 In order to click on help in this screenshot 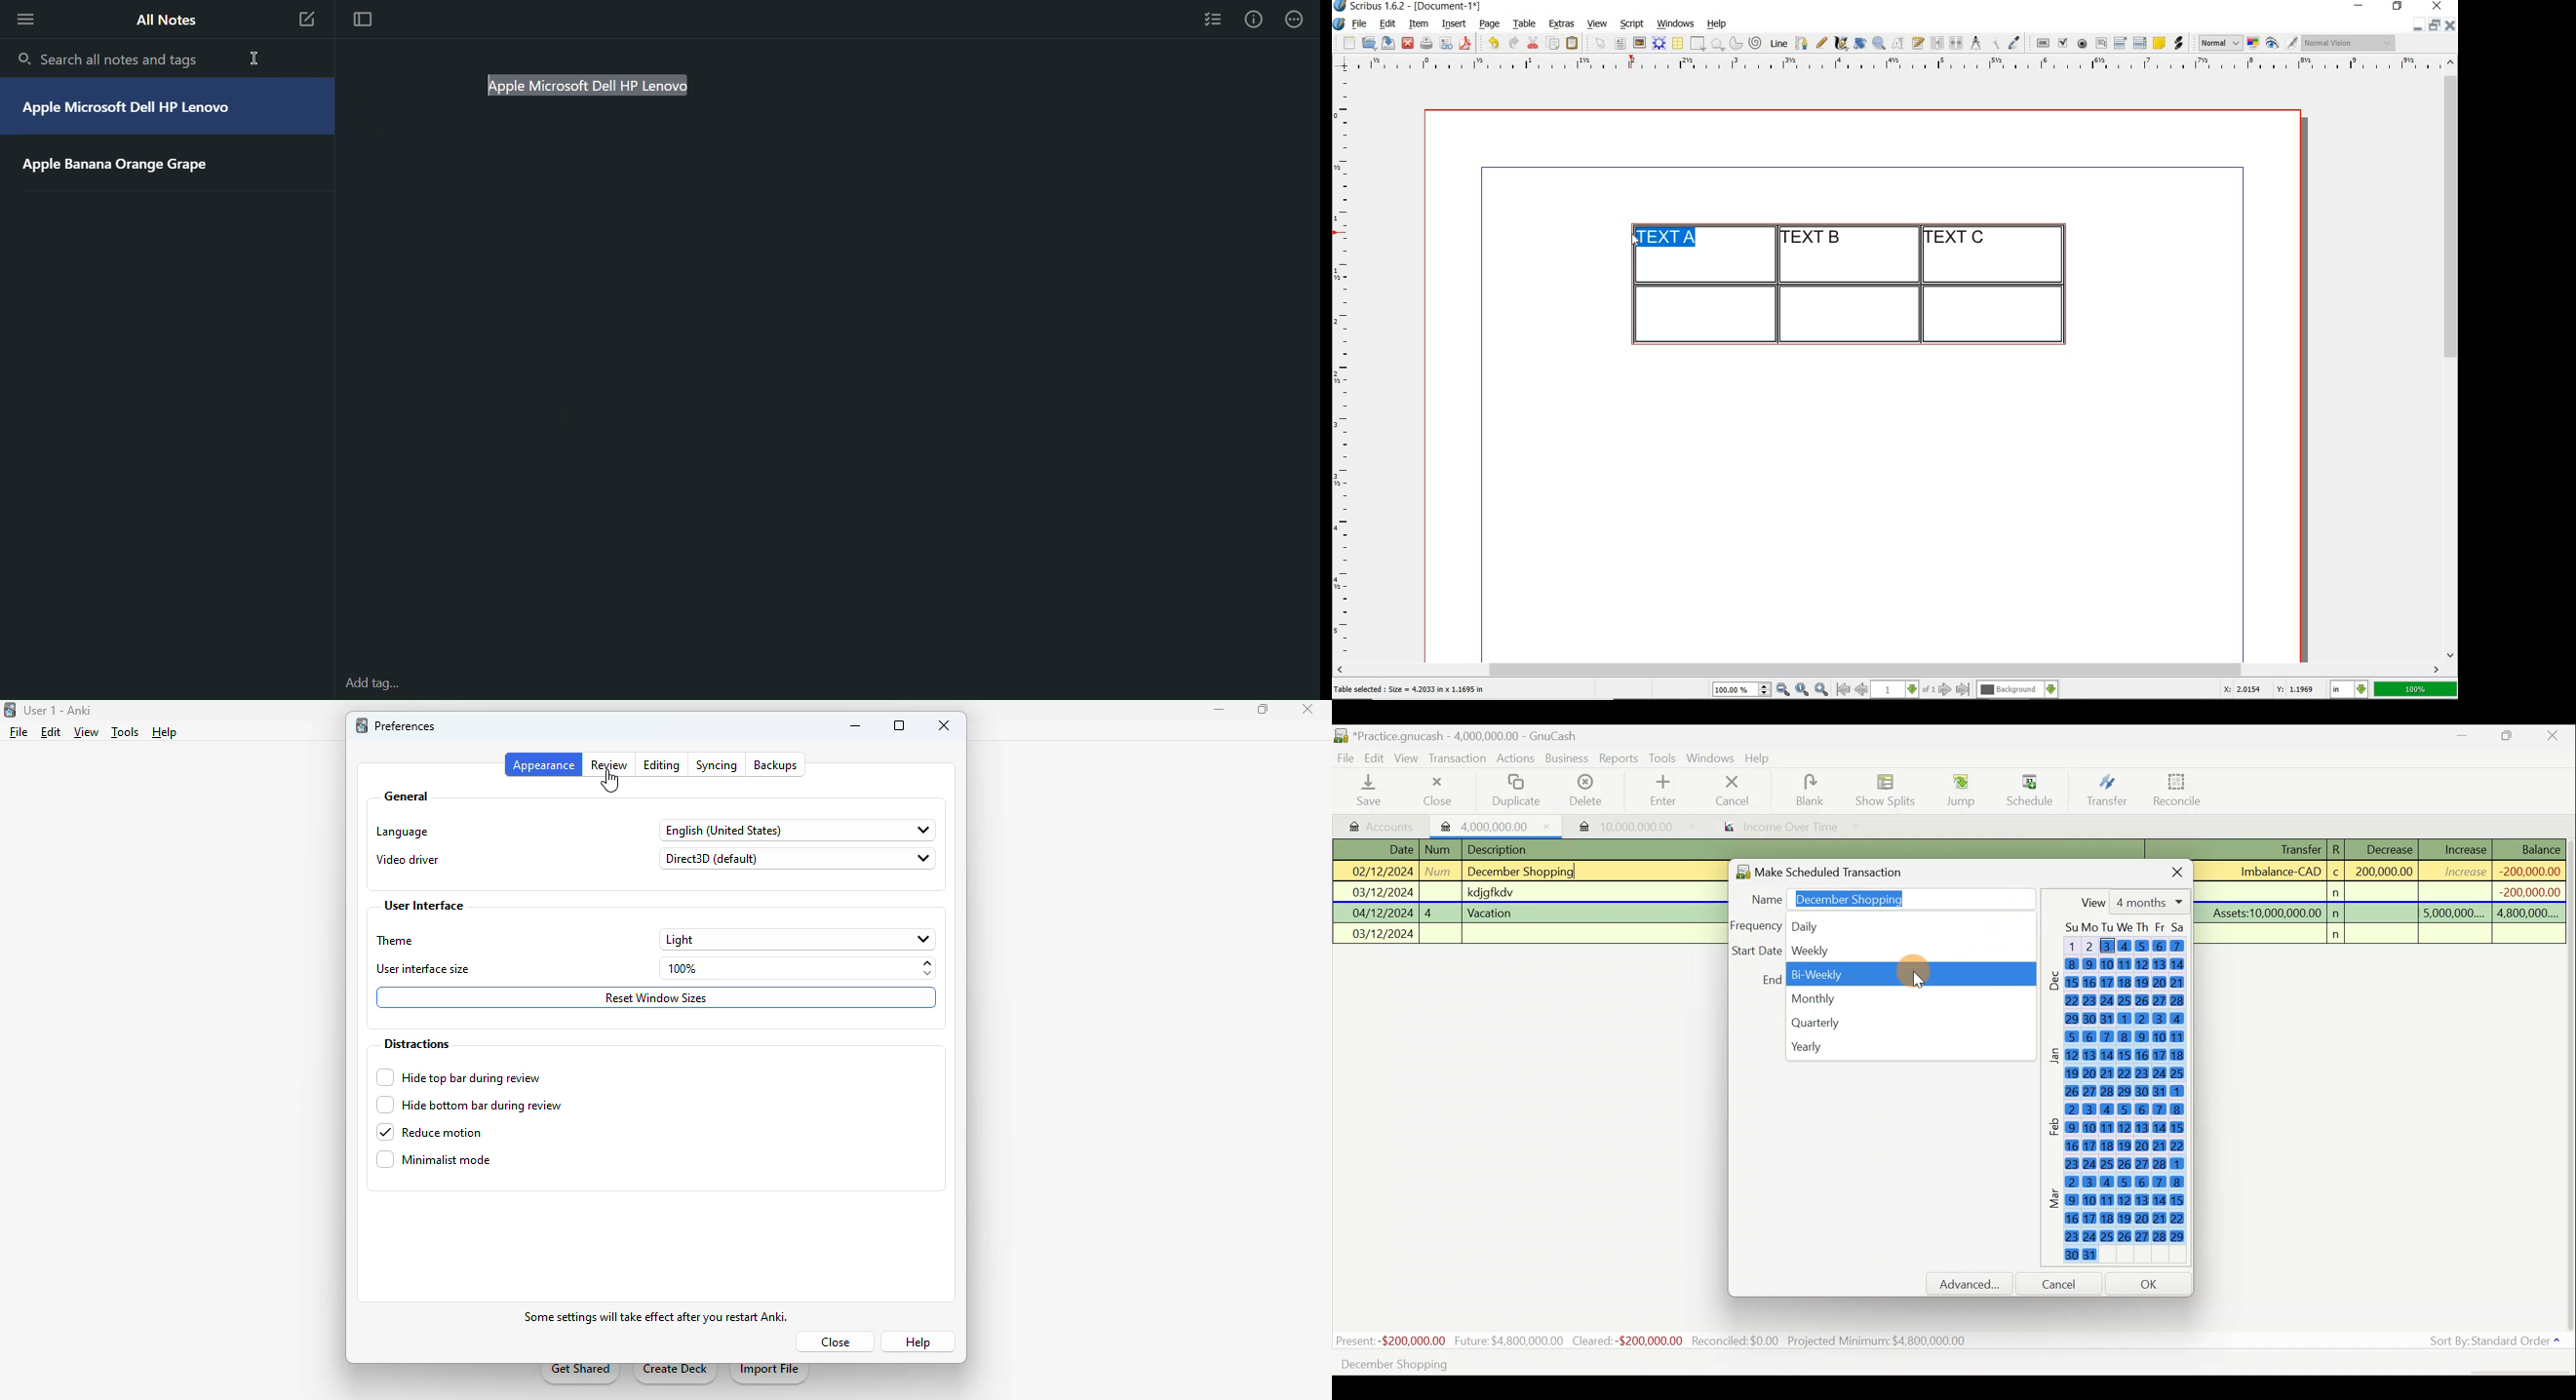, I will do `click(916, 1341)`.